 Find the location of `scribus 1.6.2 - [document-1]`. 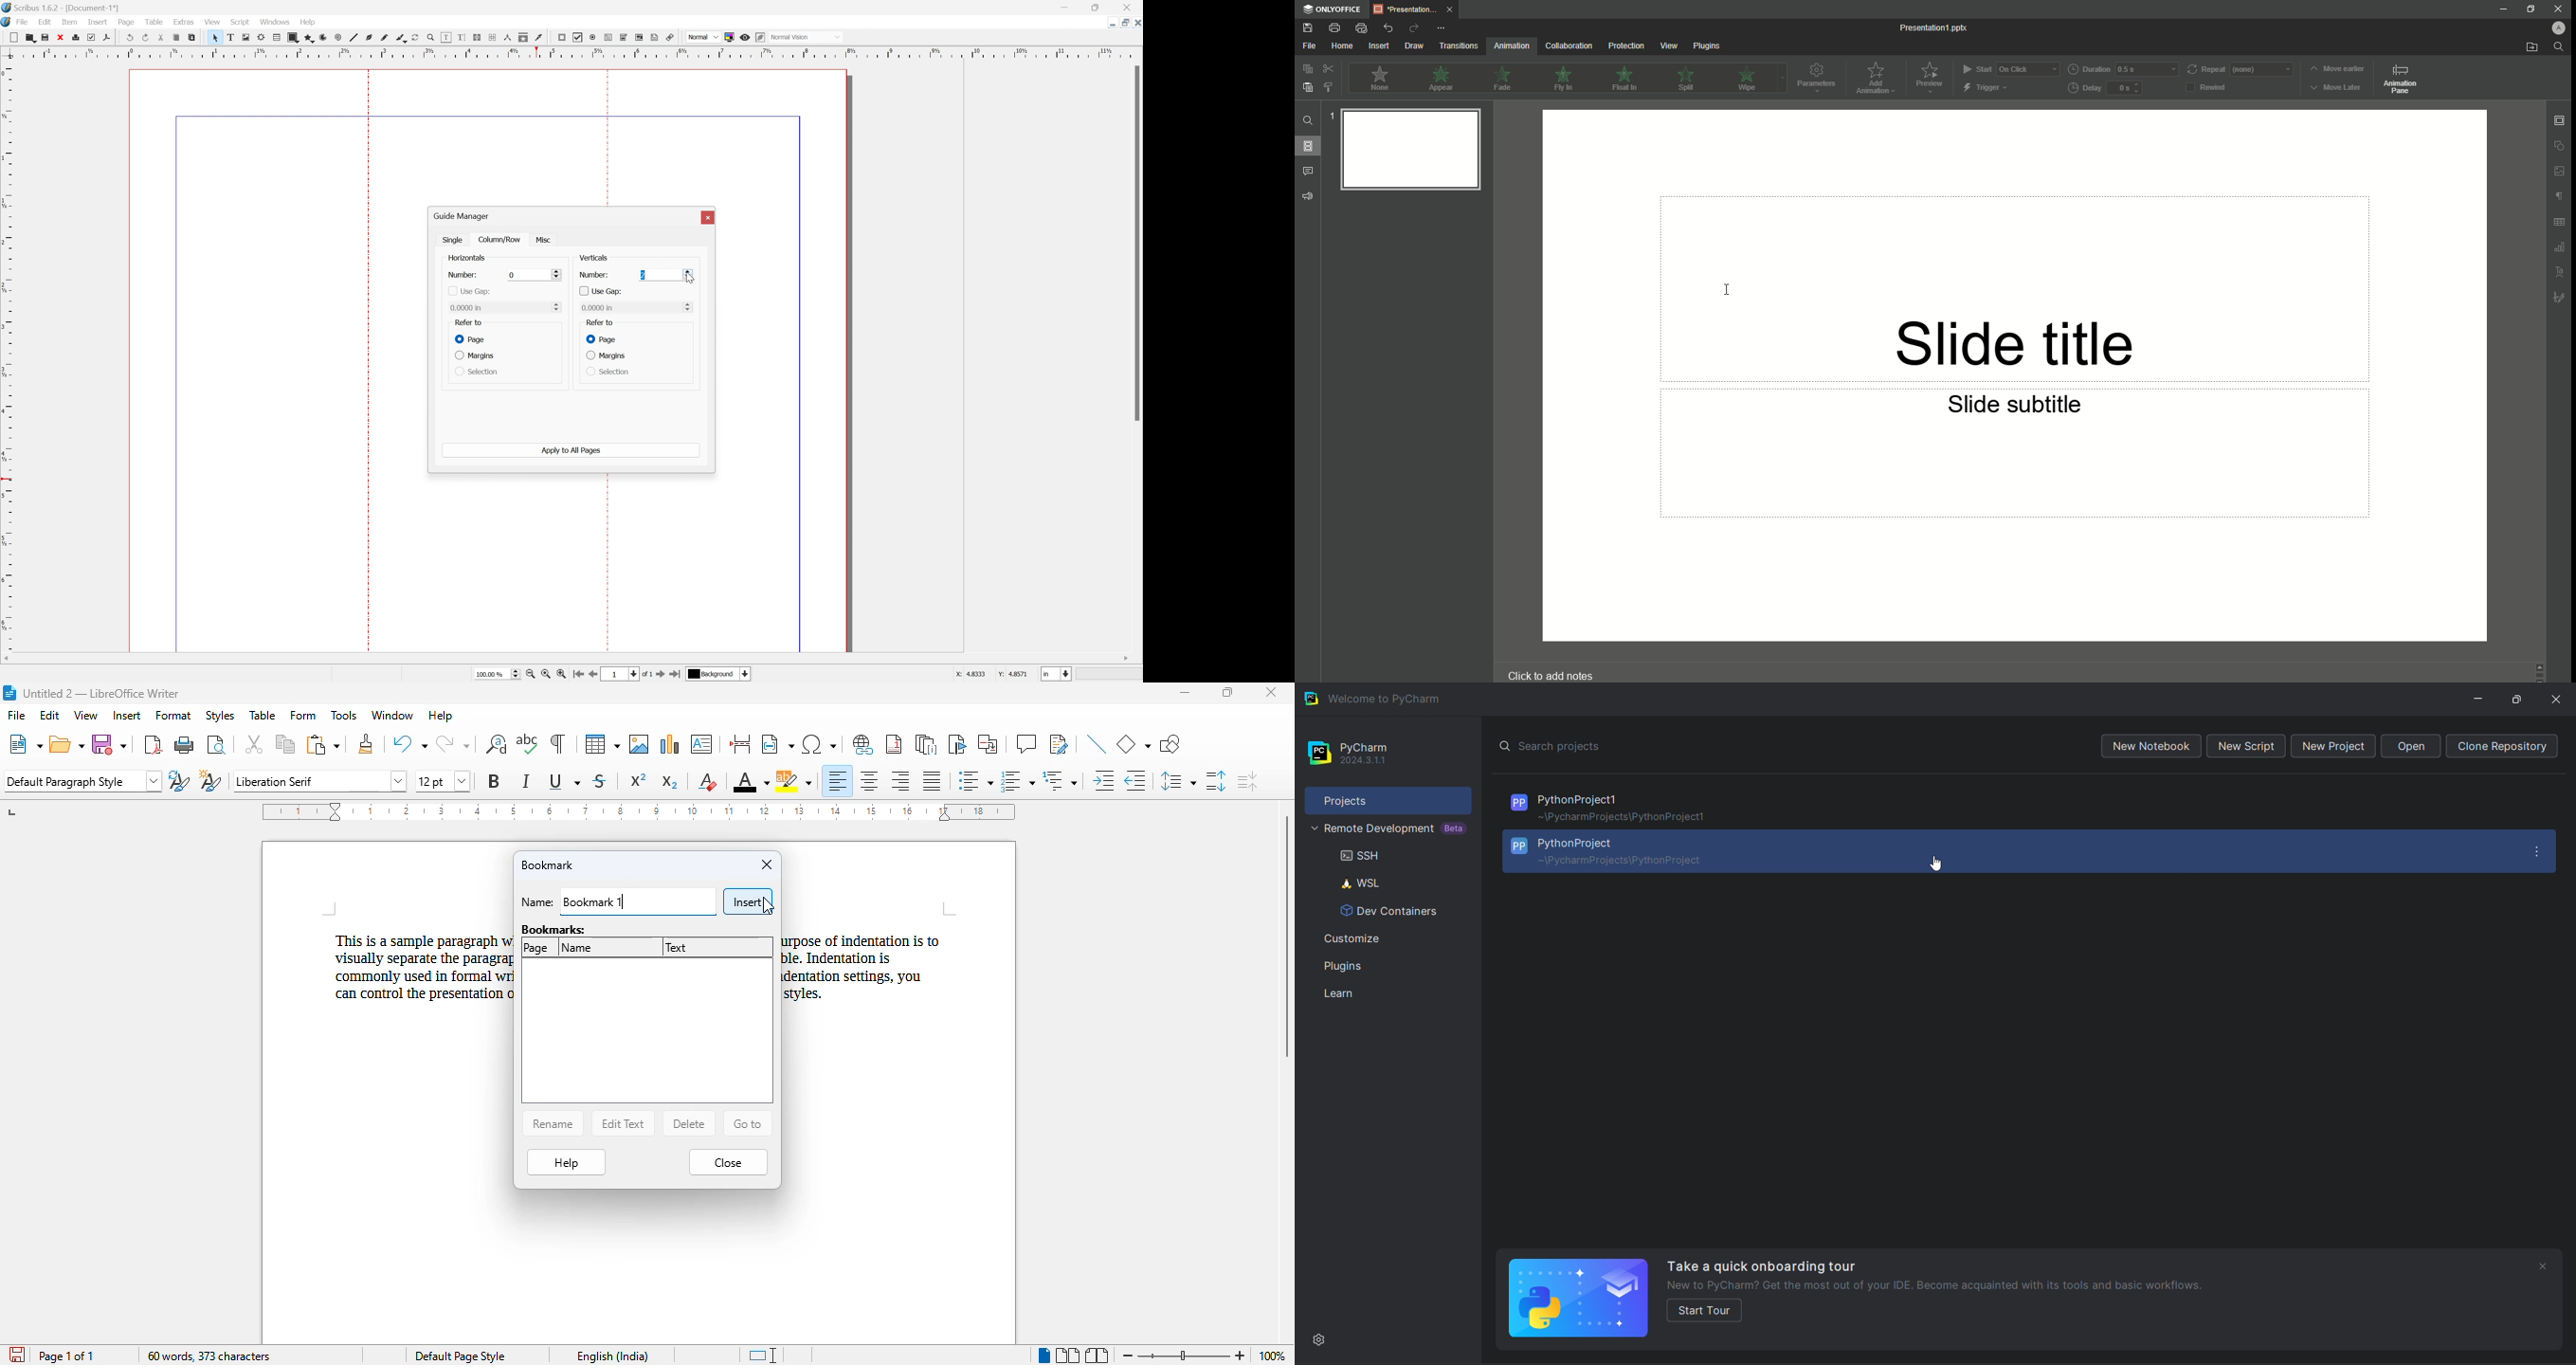

scribus 1.6.2 - [document-1] is located at coordinates (59, 6).